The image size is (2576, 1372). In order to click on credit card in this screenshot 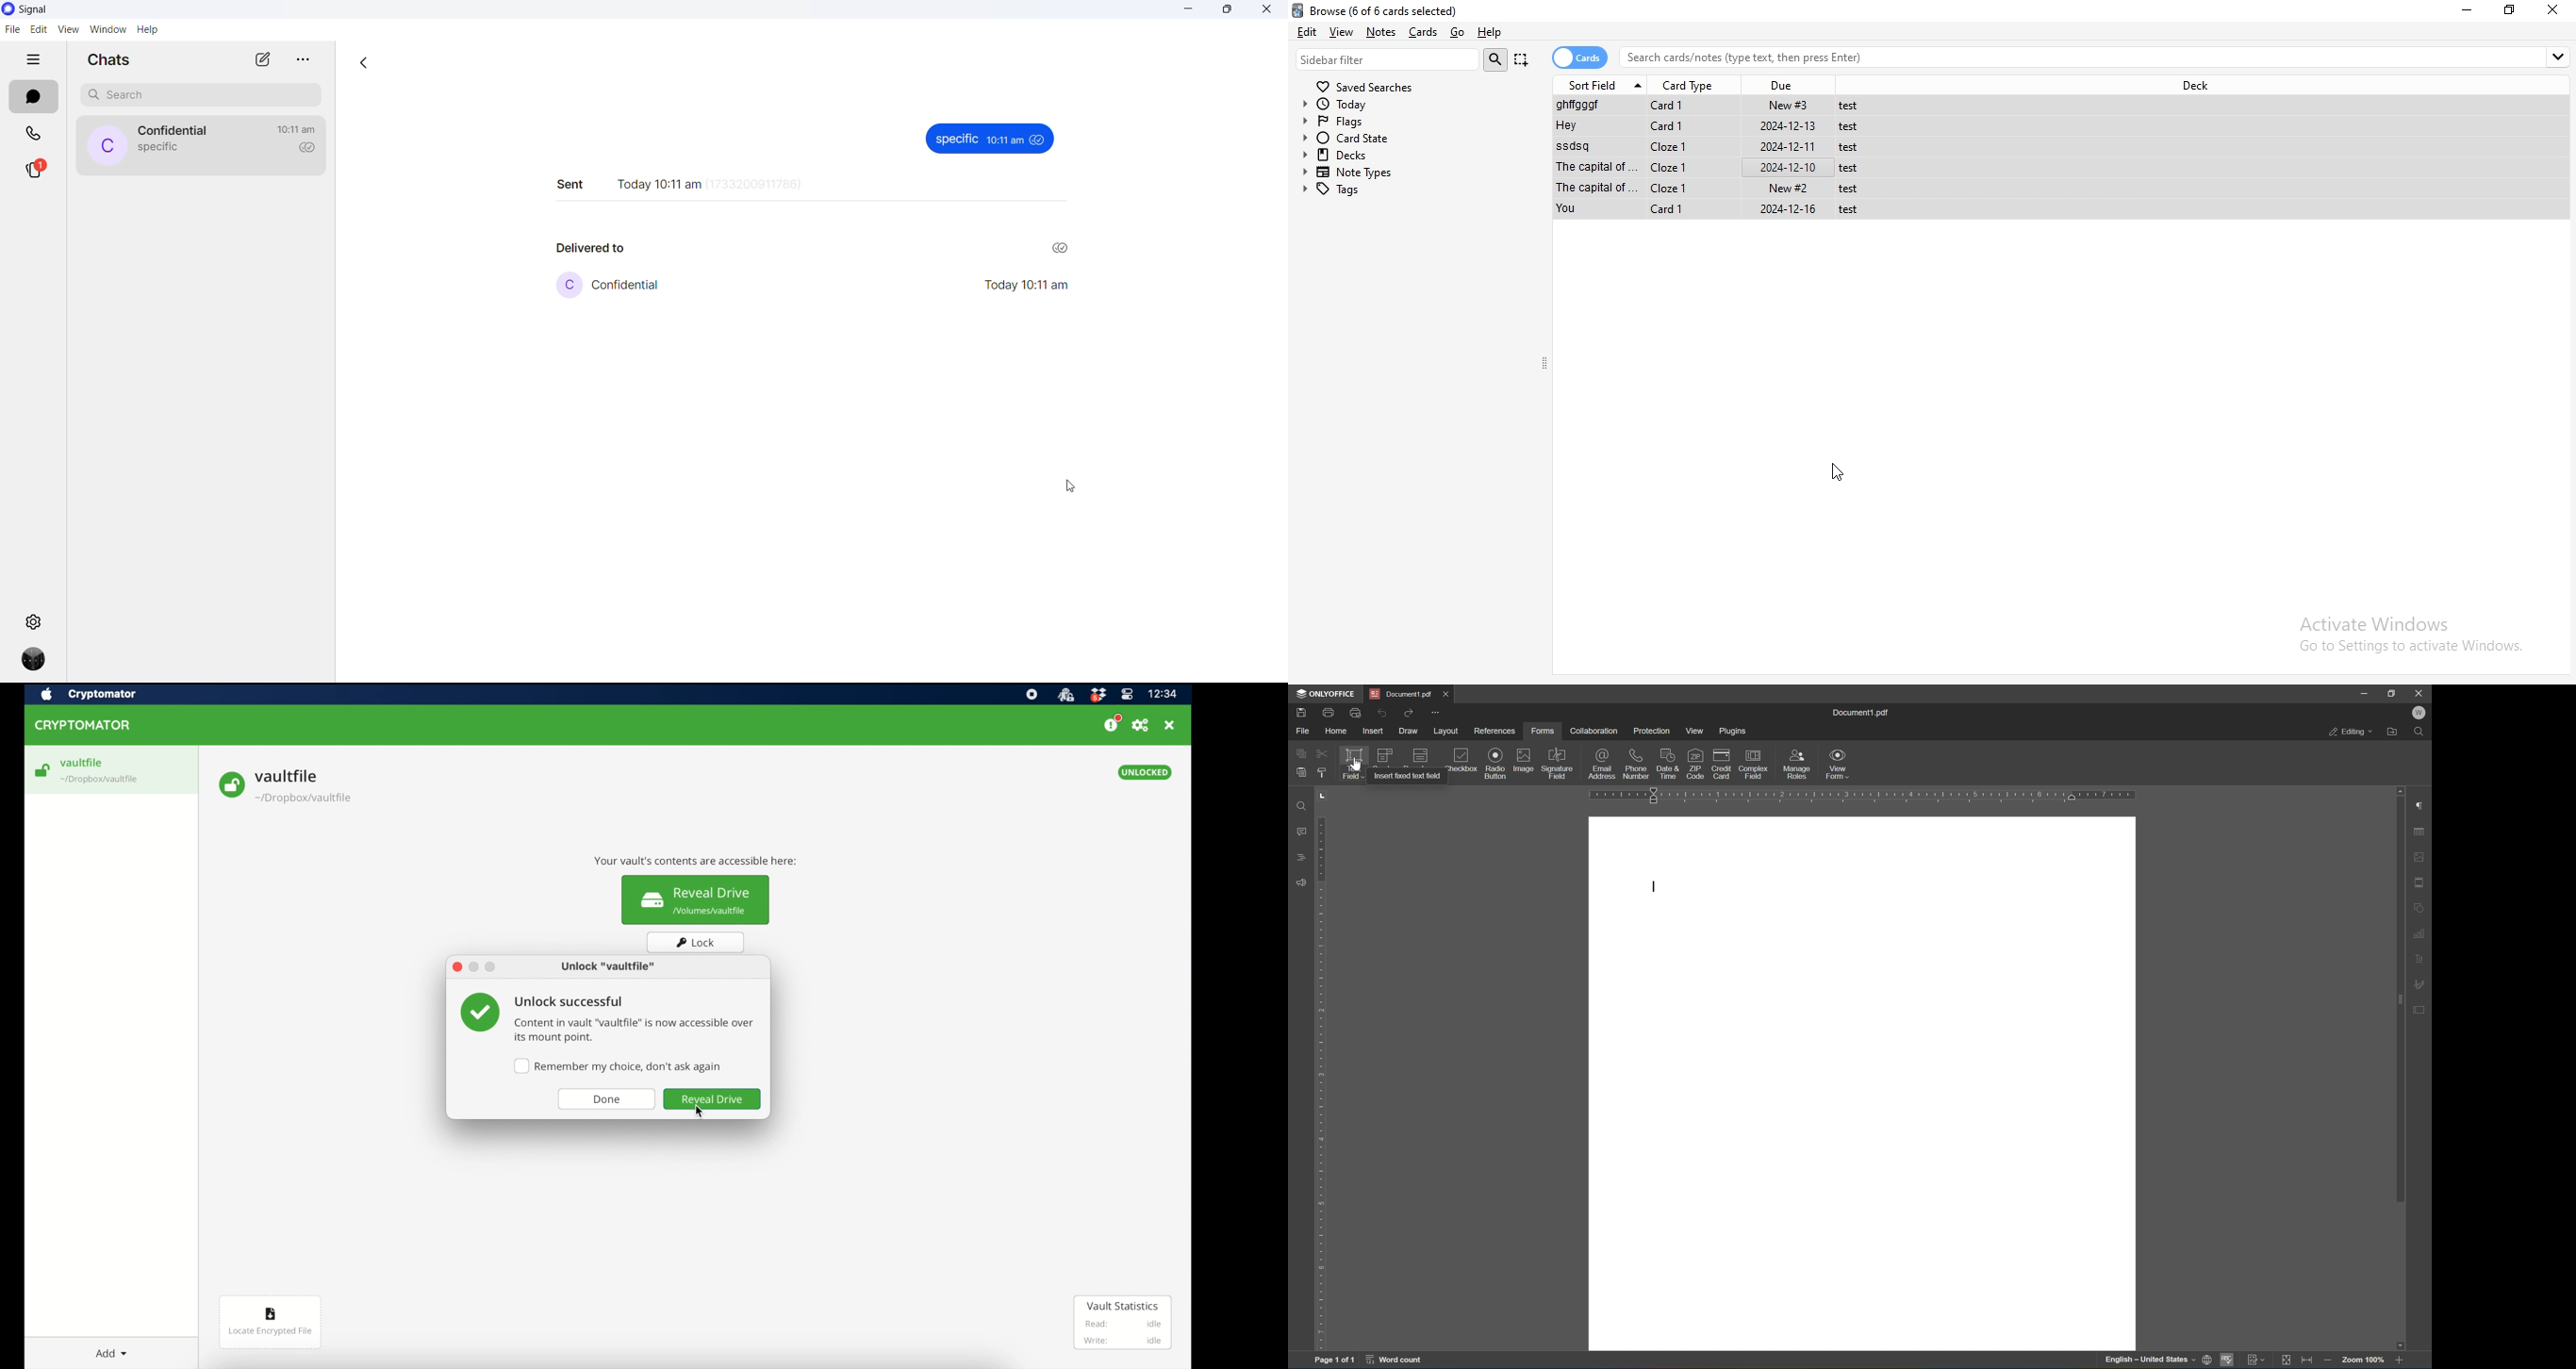, I will do `click(1722, 763)`.